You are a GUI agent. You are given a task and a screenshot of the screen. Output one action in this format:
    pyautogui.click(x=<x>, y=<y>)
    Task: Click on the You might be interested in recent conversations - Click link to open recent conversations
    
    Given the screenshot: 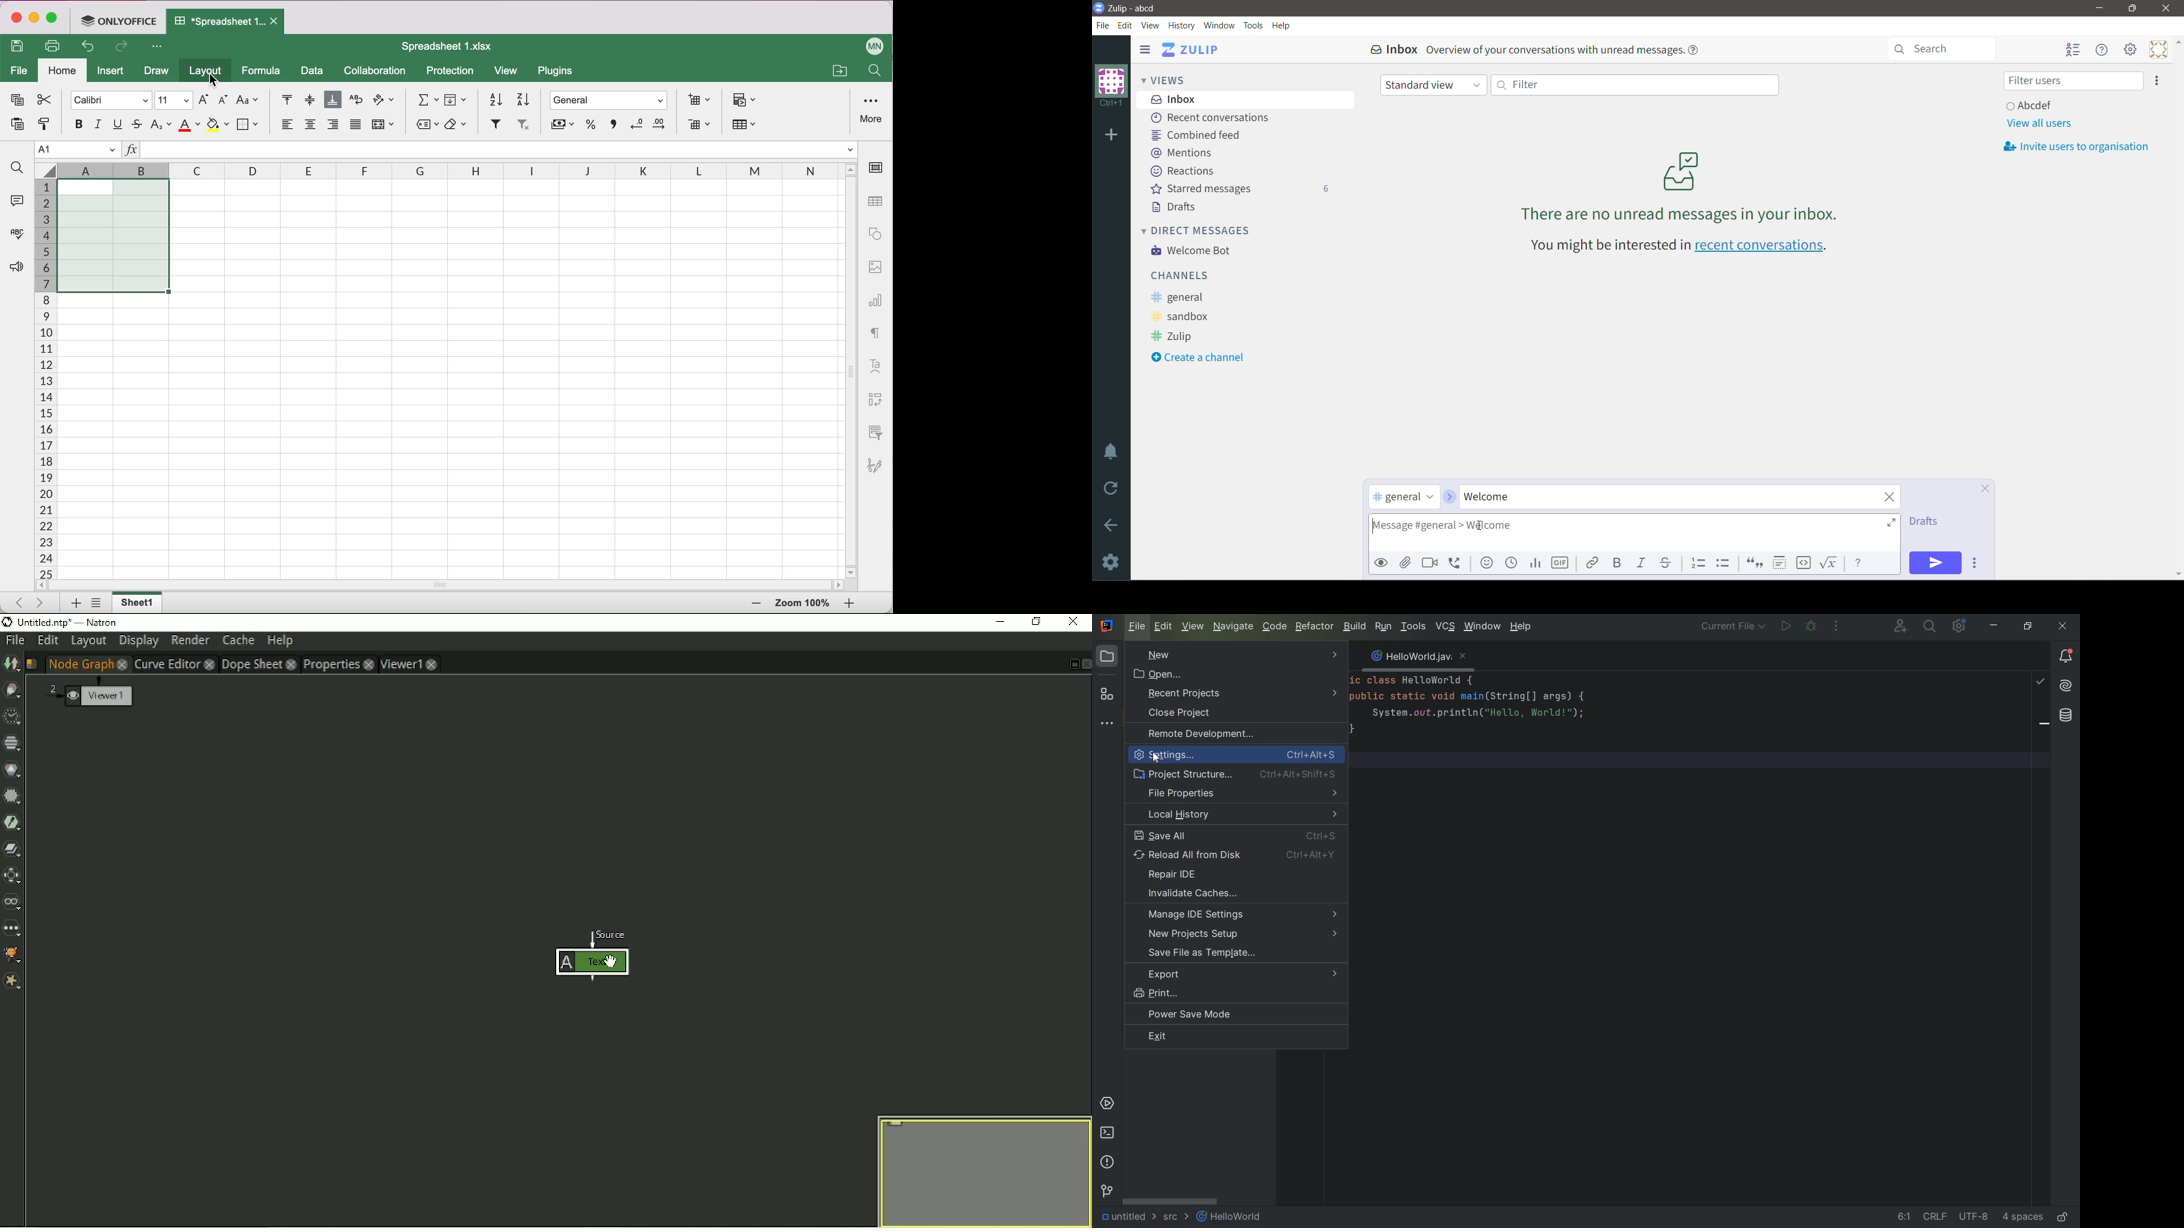 What is the action you would take?
    pyautogui.click(x=1682, y=247)
    